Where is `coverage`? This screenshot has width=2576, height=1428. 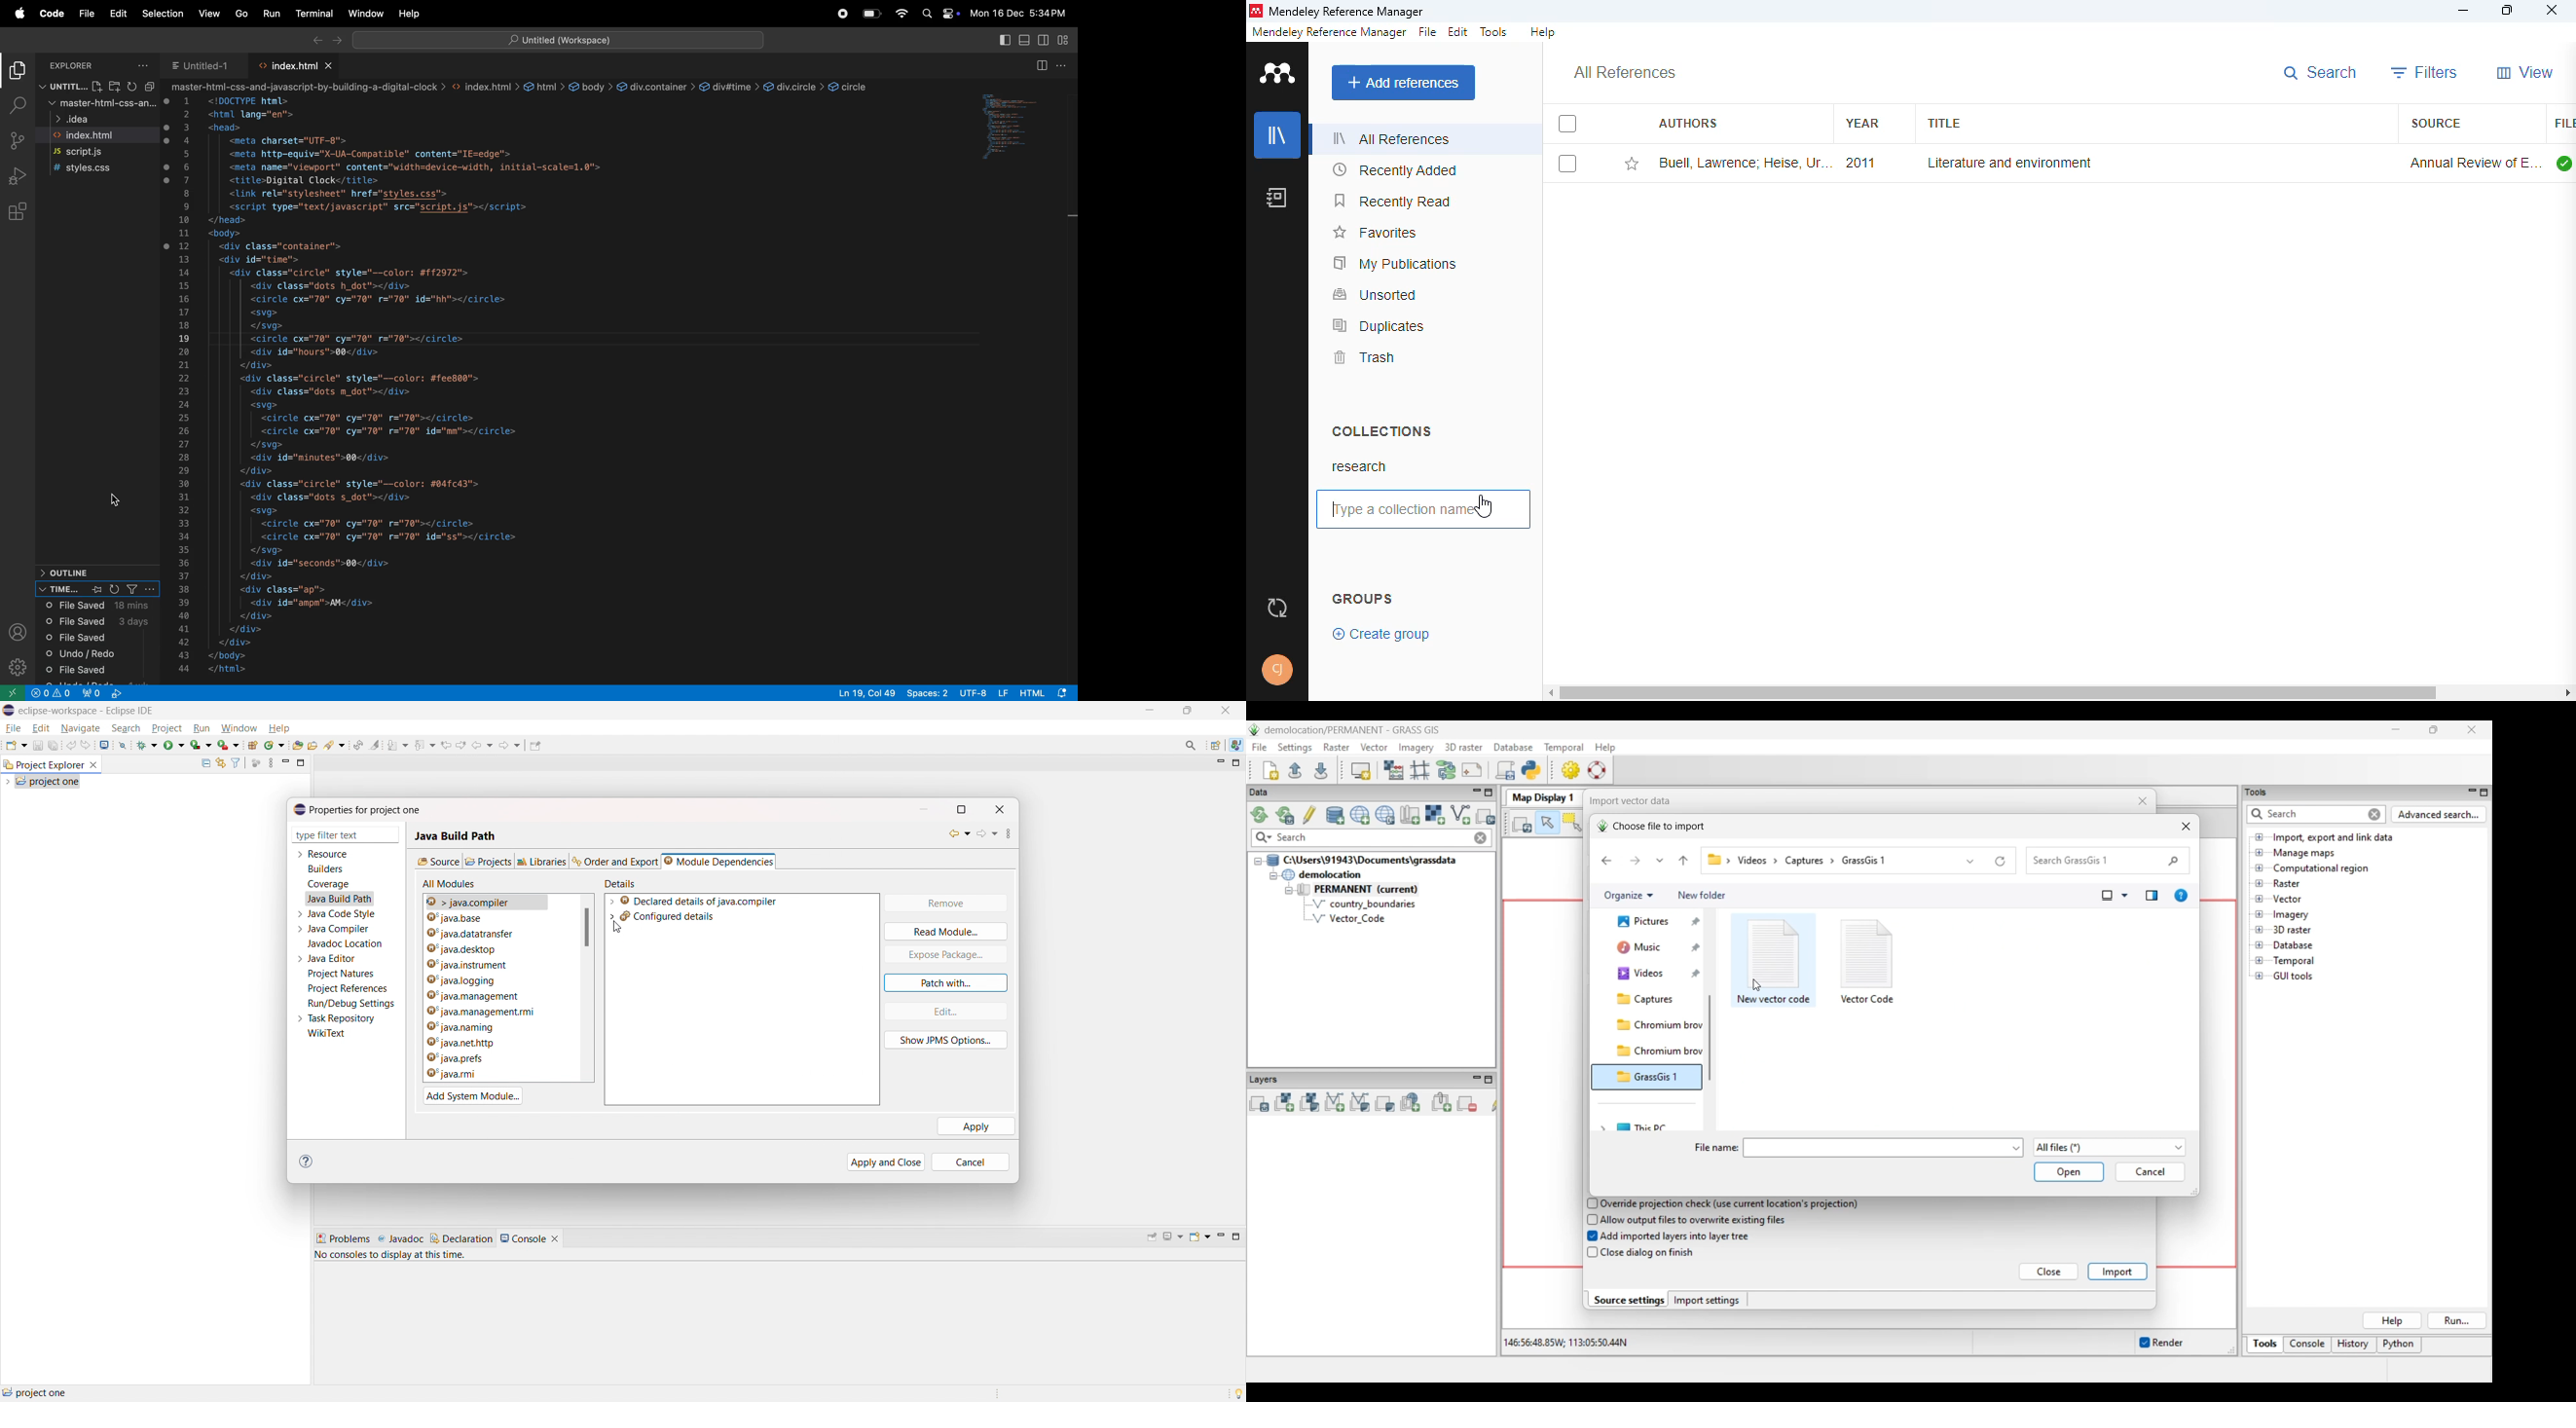
coverage is located at coordinates (328, 884).